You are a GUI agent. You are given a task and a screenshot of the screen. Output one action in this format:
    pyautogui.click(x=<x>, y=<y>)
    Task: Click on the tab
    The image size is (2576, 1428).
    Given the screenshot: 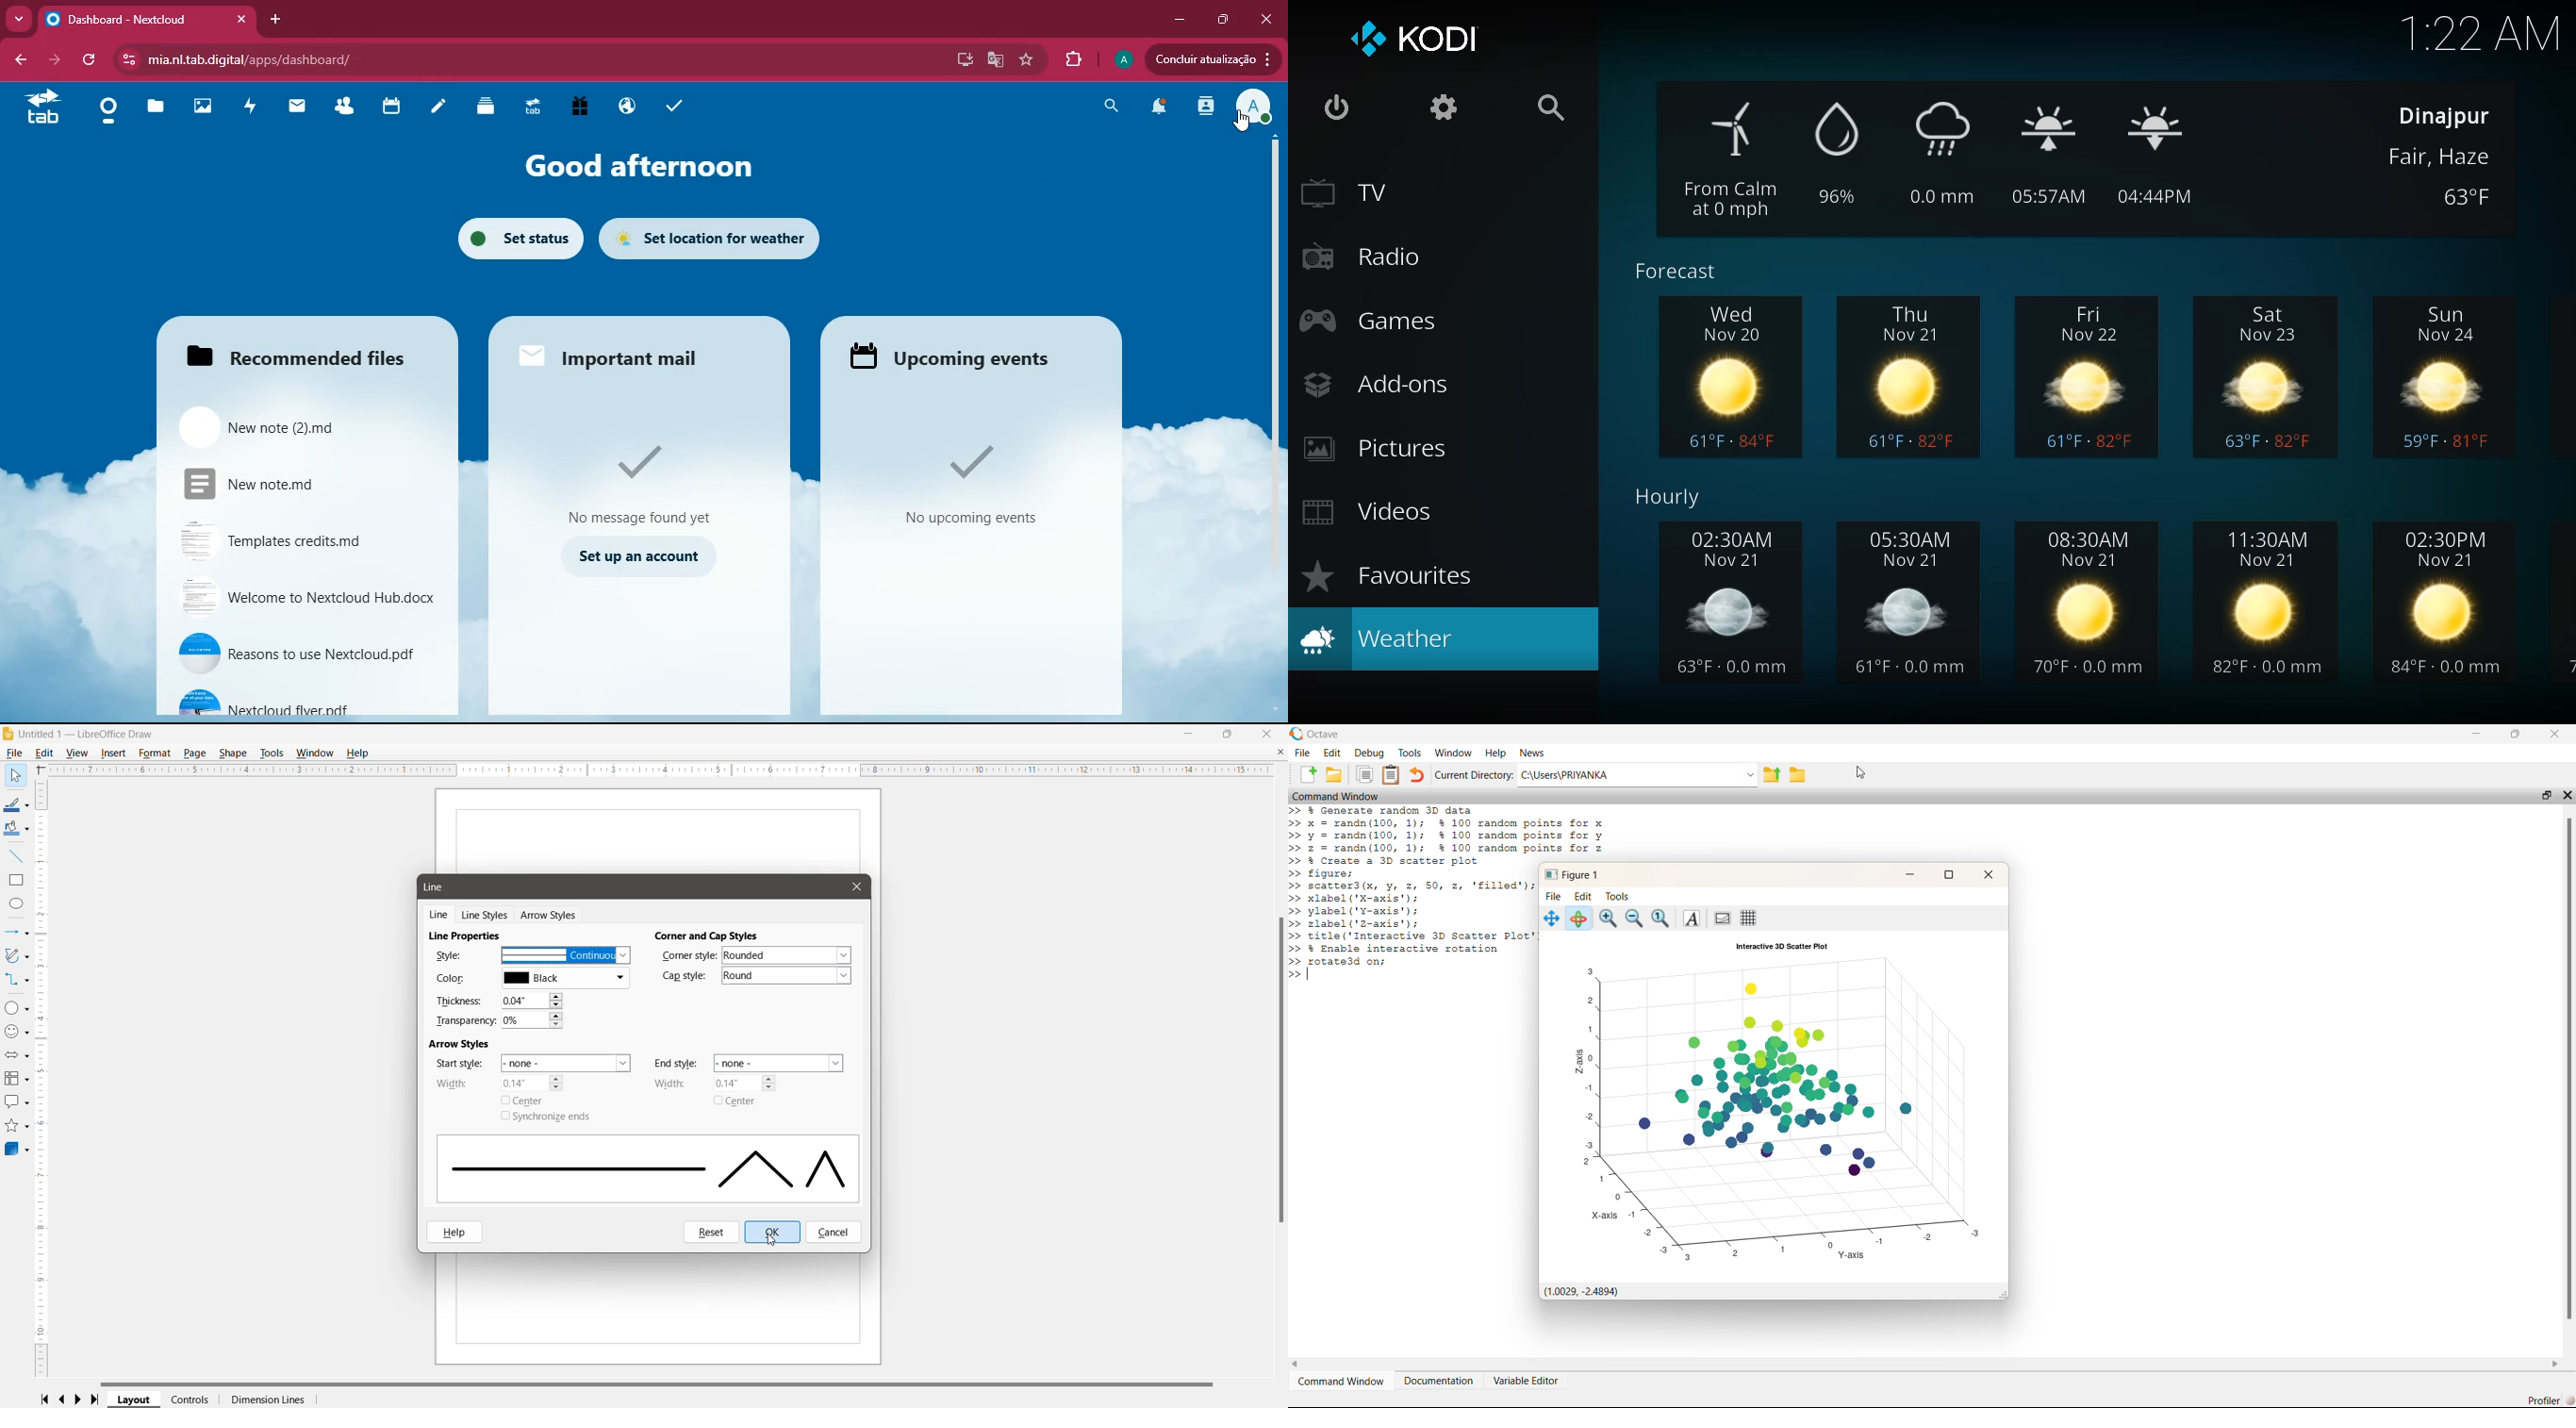 What is the action you would take?
    pyautogui.click(x=535, y=108)
    